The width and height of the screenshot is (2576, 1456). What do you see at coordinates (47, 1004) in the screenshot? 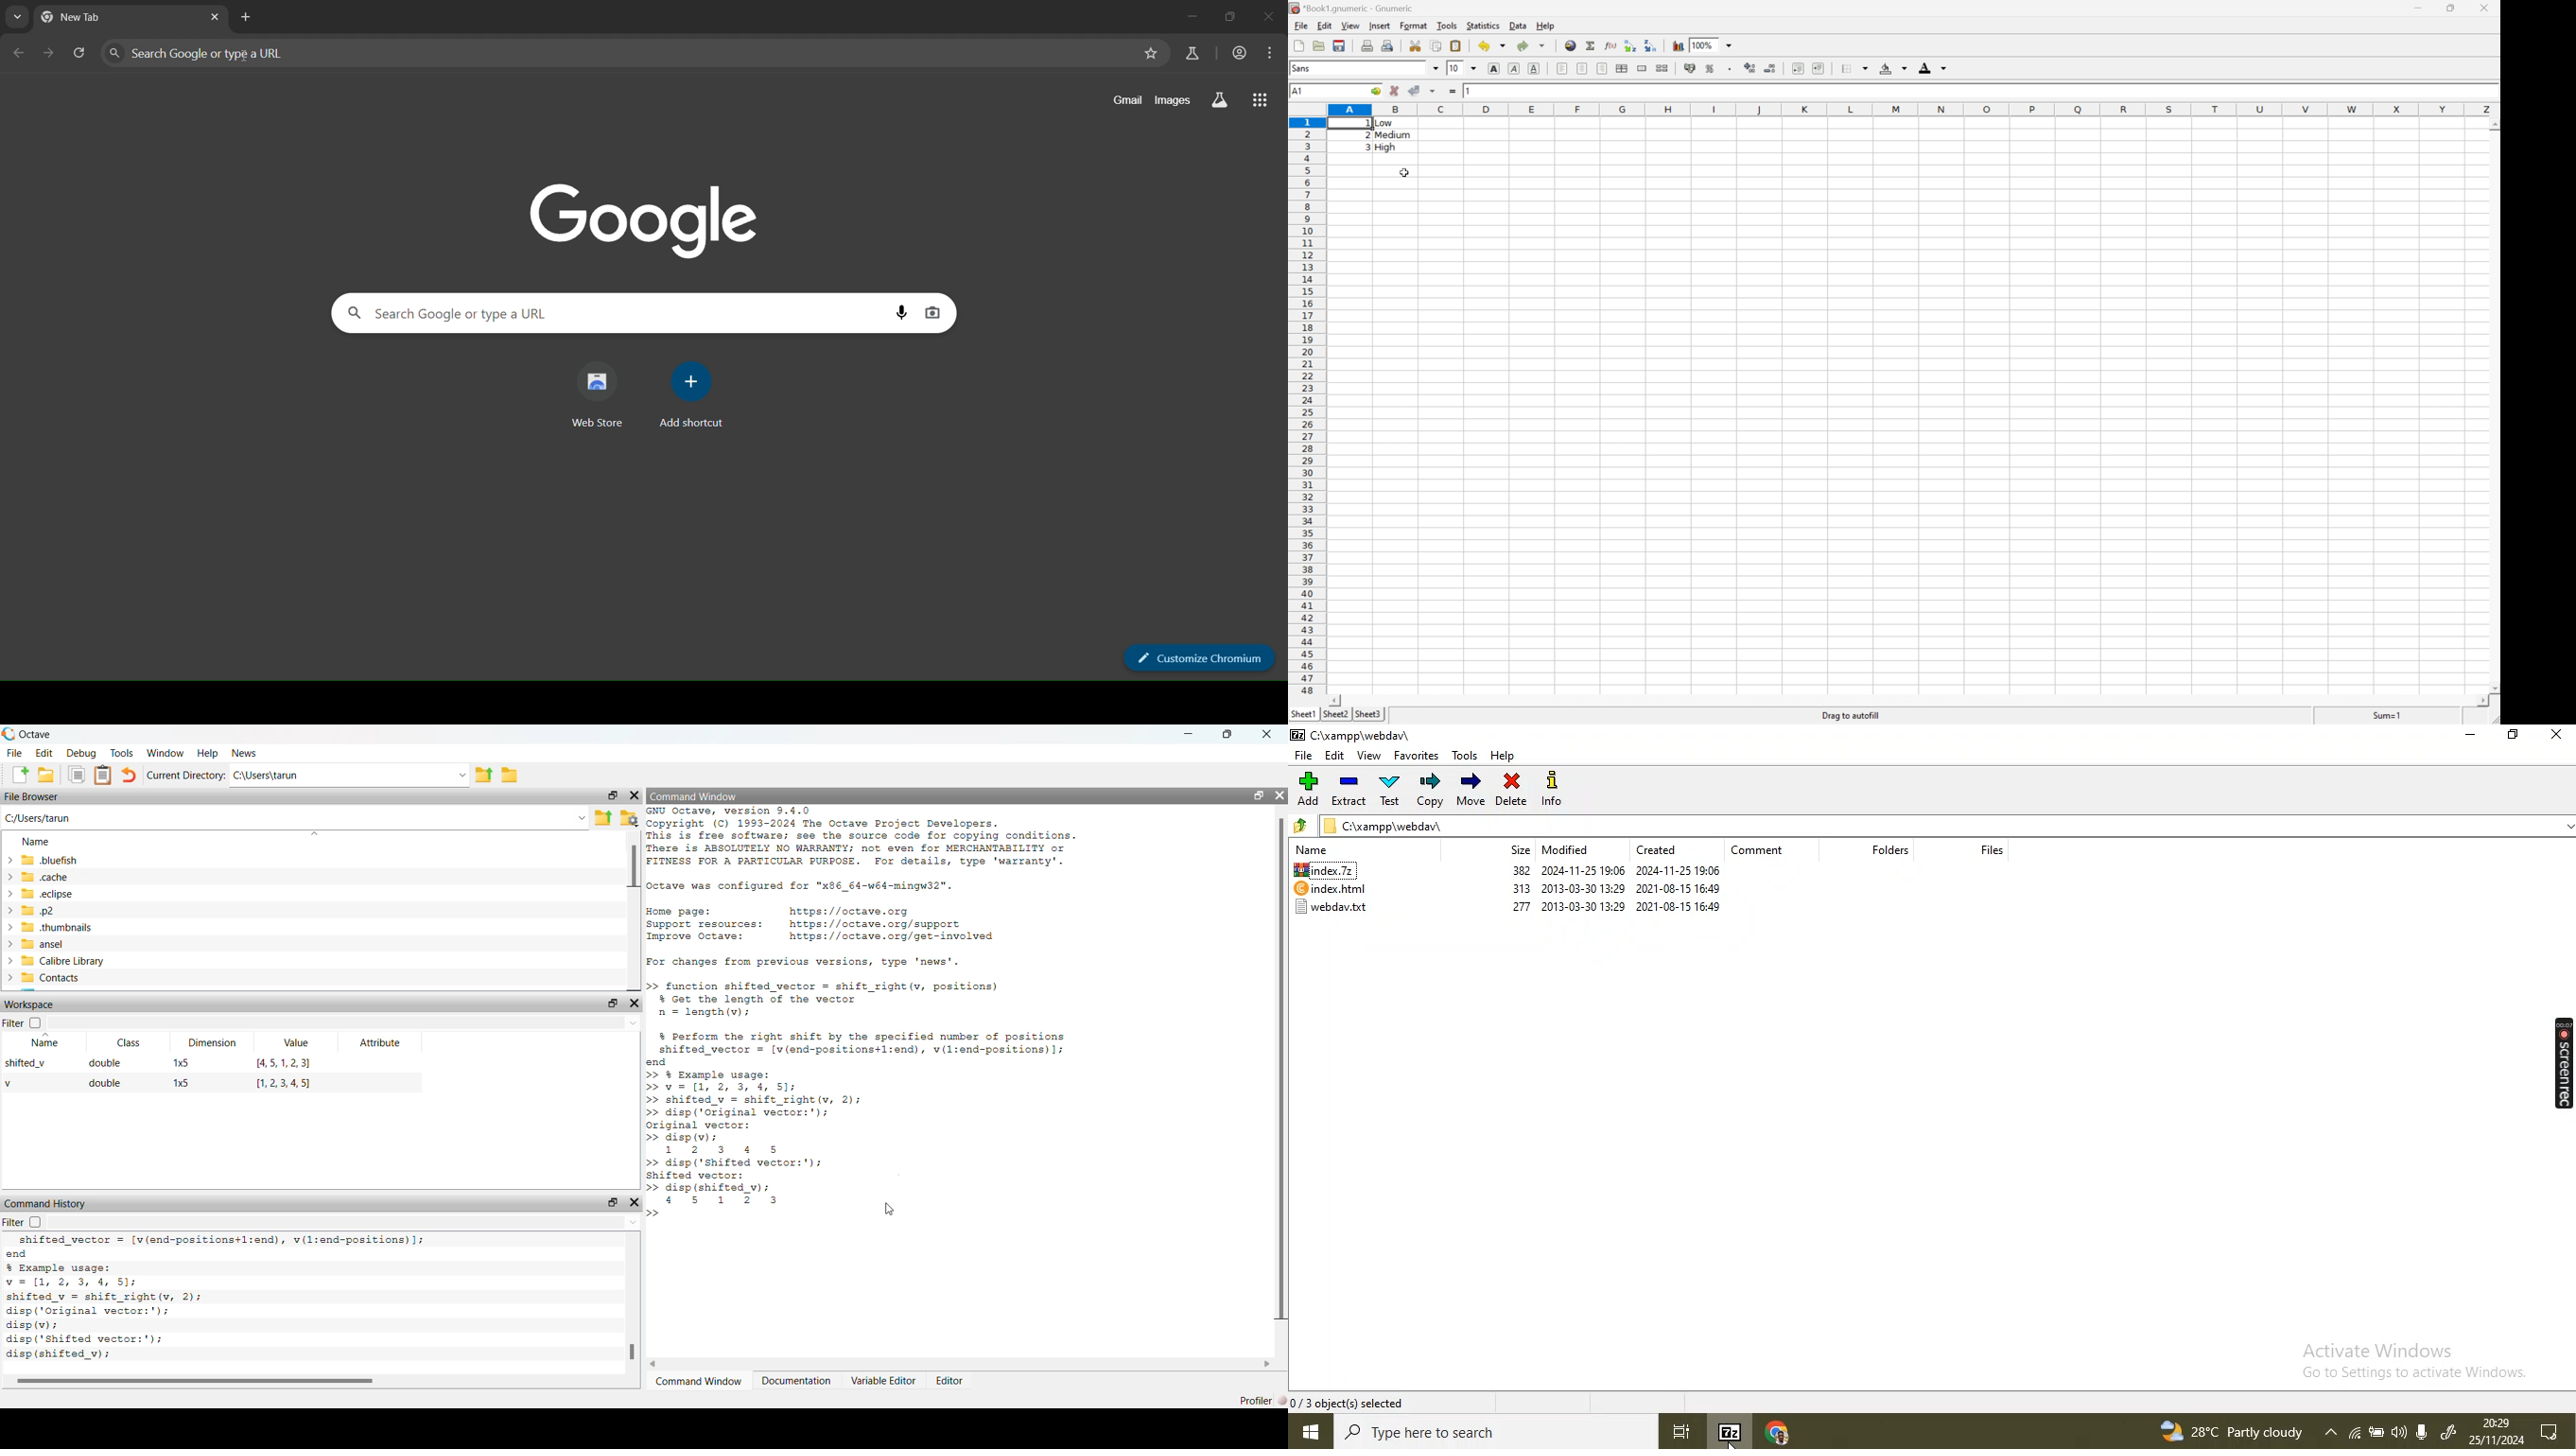
I see `workspace` at bounding box center [47, 1004].